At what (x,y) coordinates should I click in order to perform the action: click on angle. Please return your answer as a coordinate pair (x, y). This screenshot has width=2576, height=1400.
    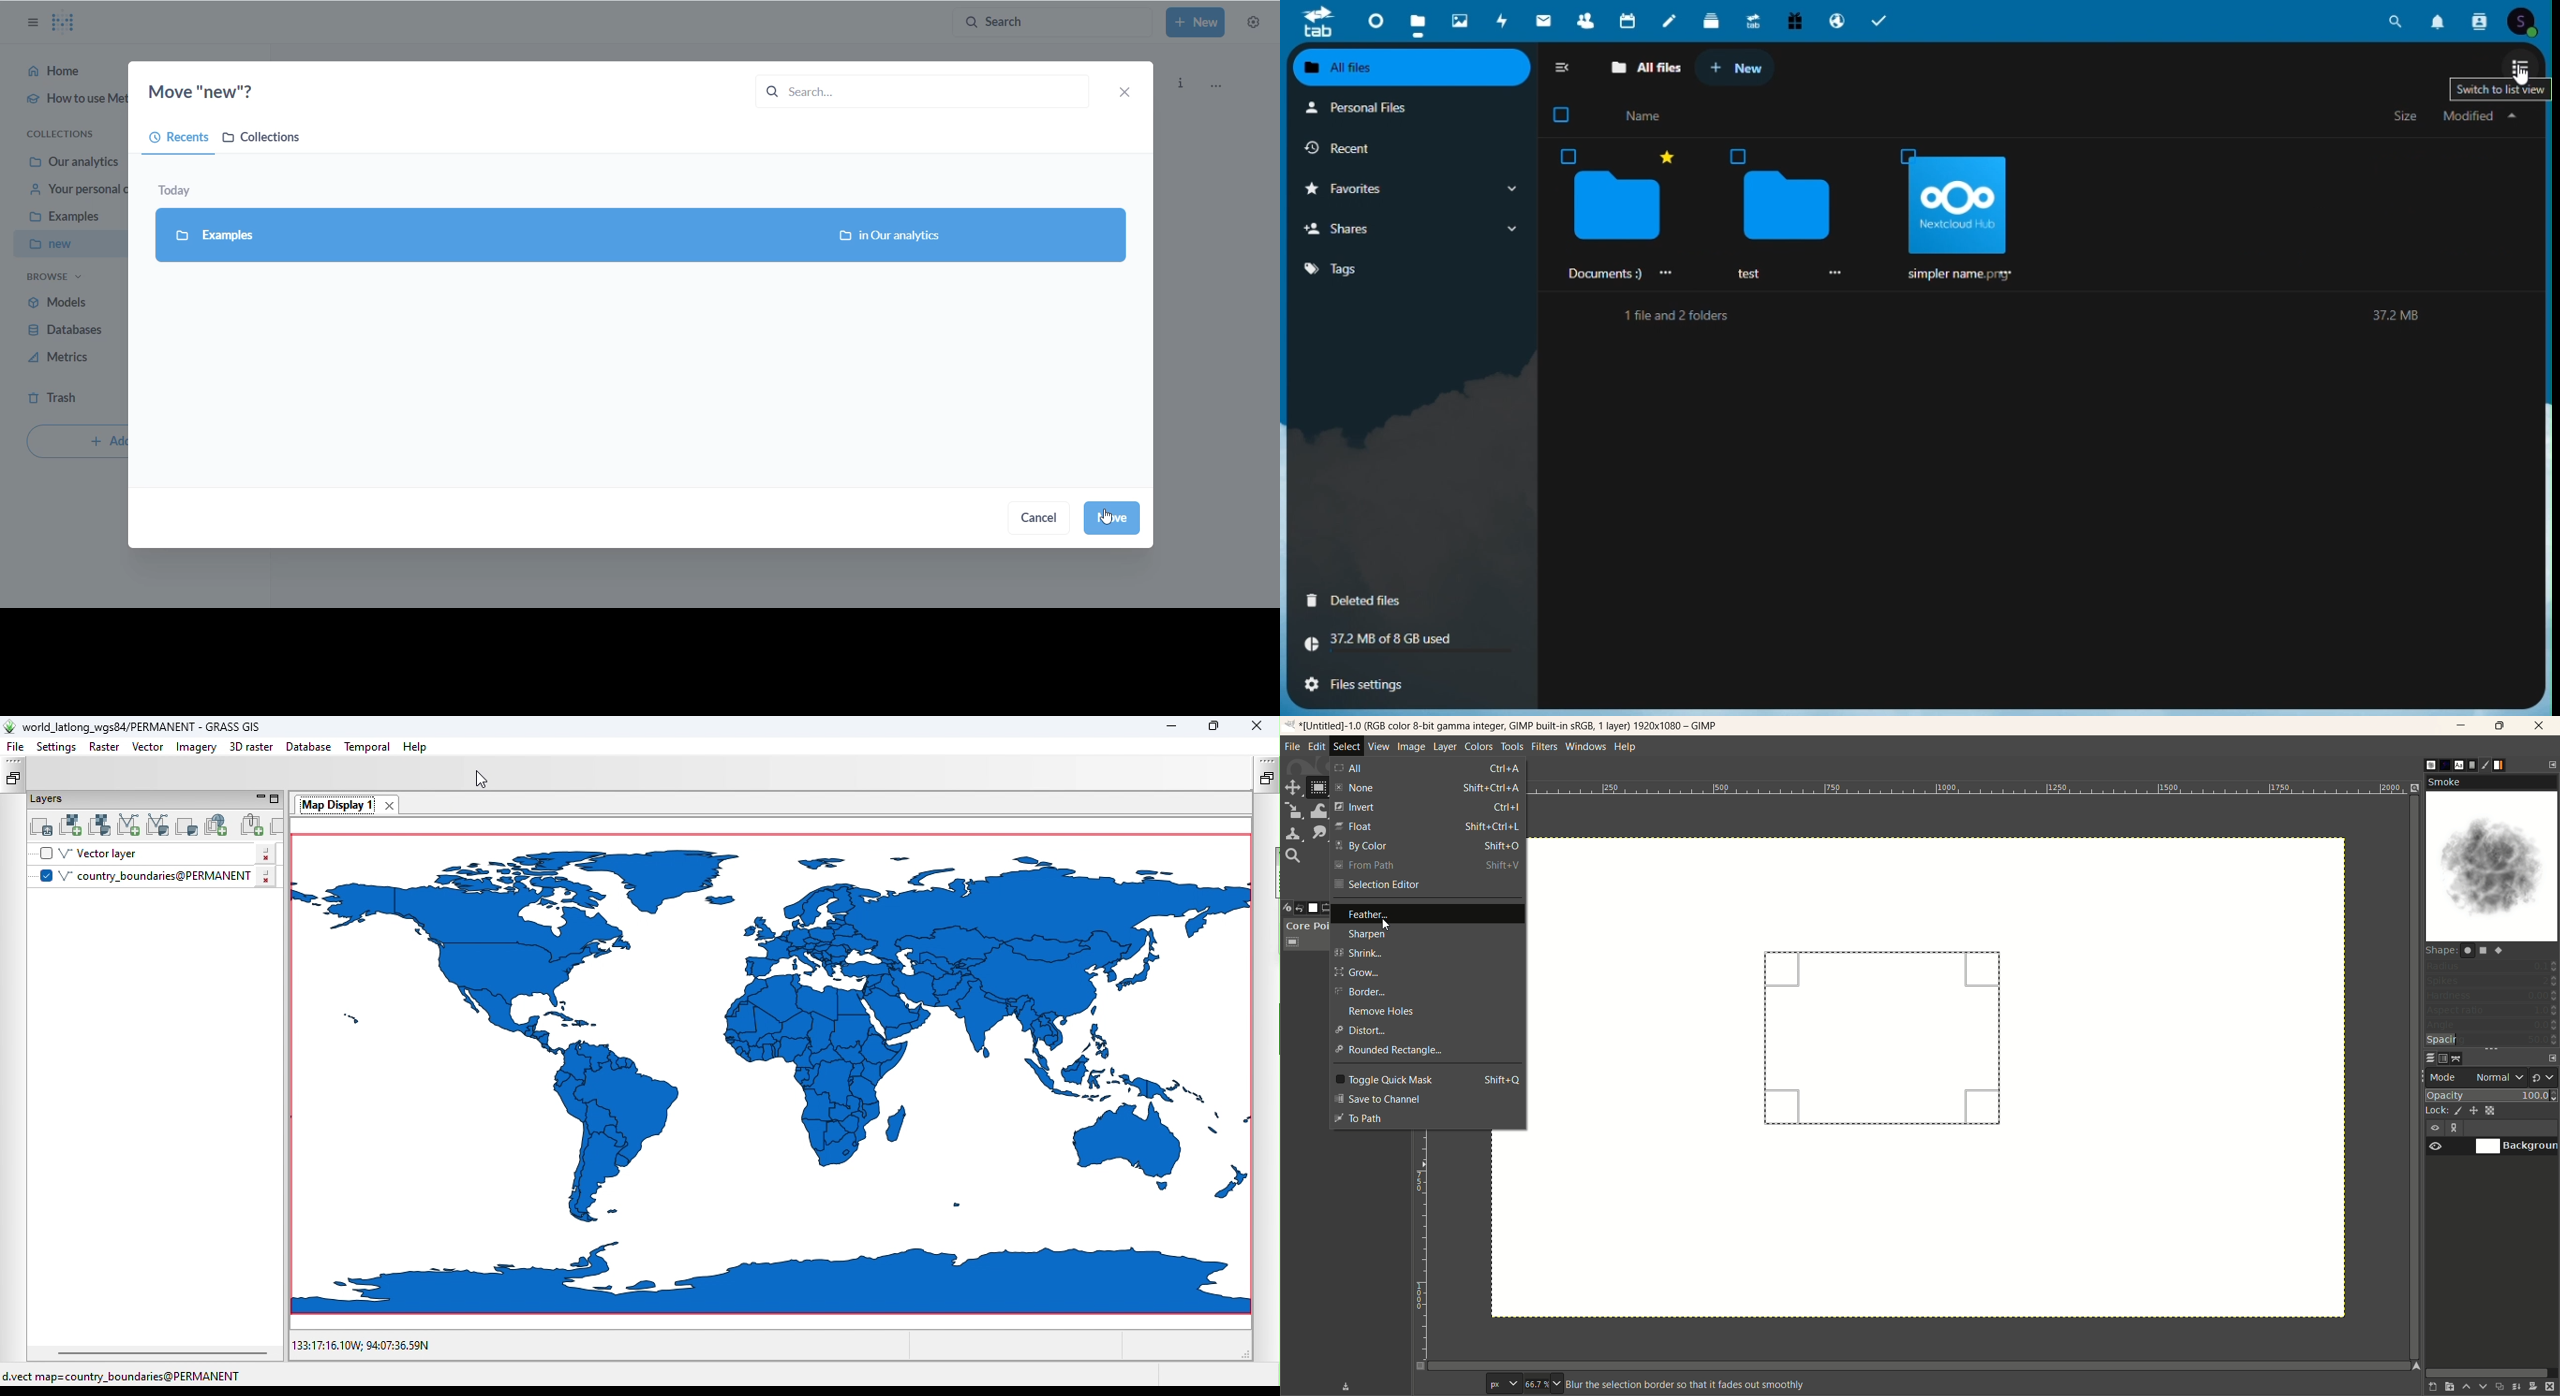
    Looking at the image, I should click on (2493, 1027).